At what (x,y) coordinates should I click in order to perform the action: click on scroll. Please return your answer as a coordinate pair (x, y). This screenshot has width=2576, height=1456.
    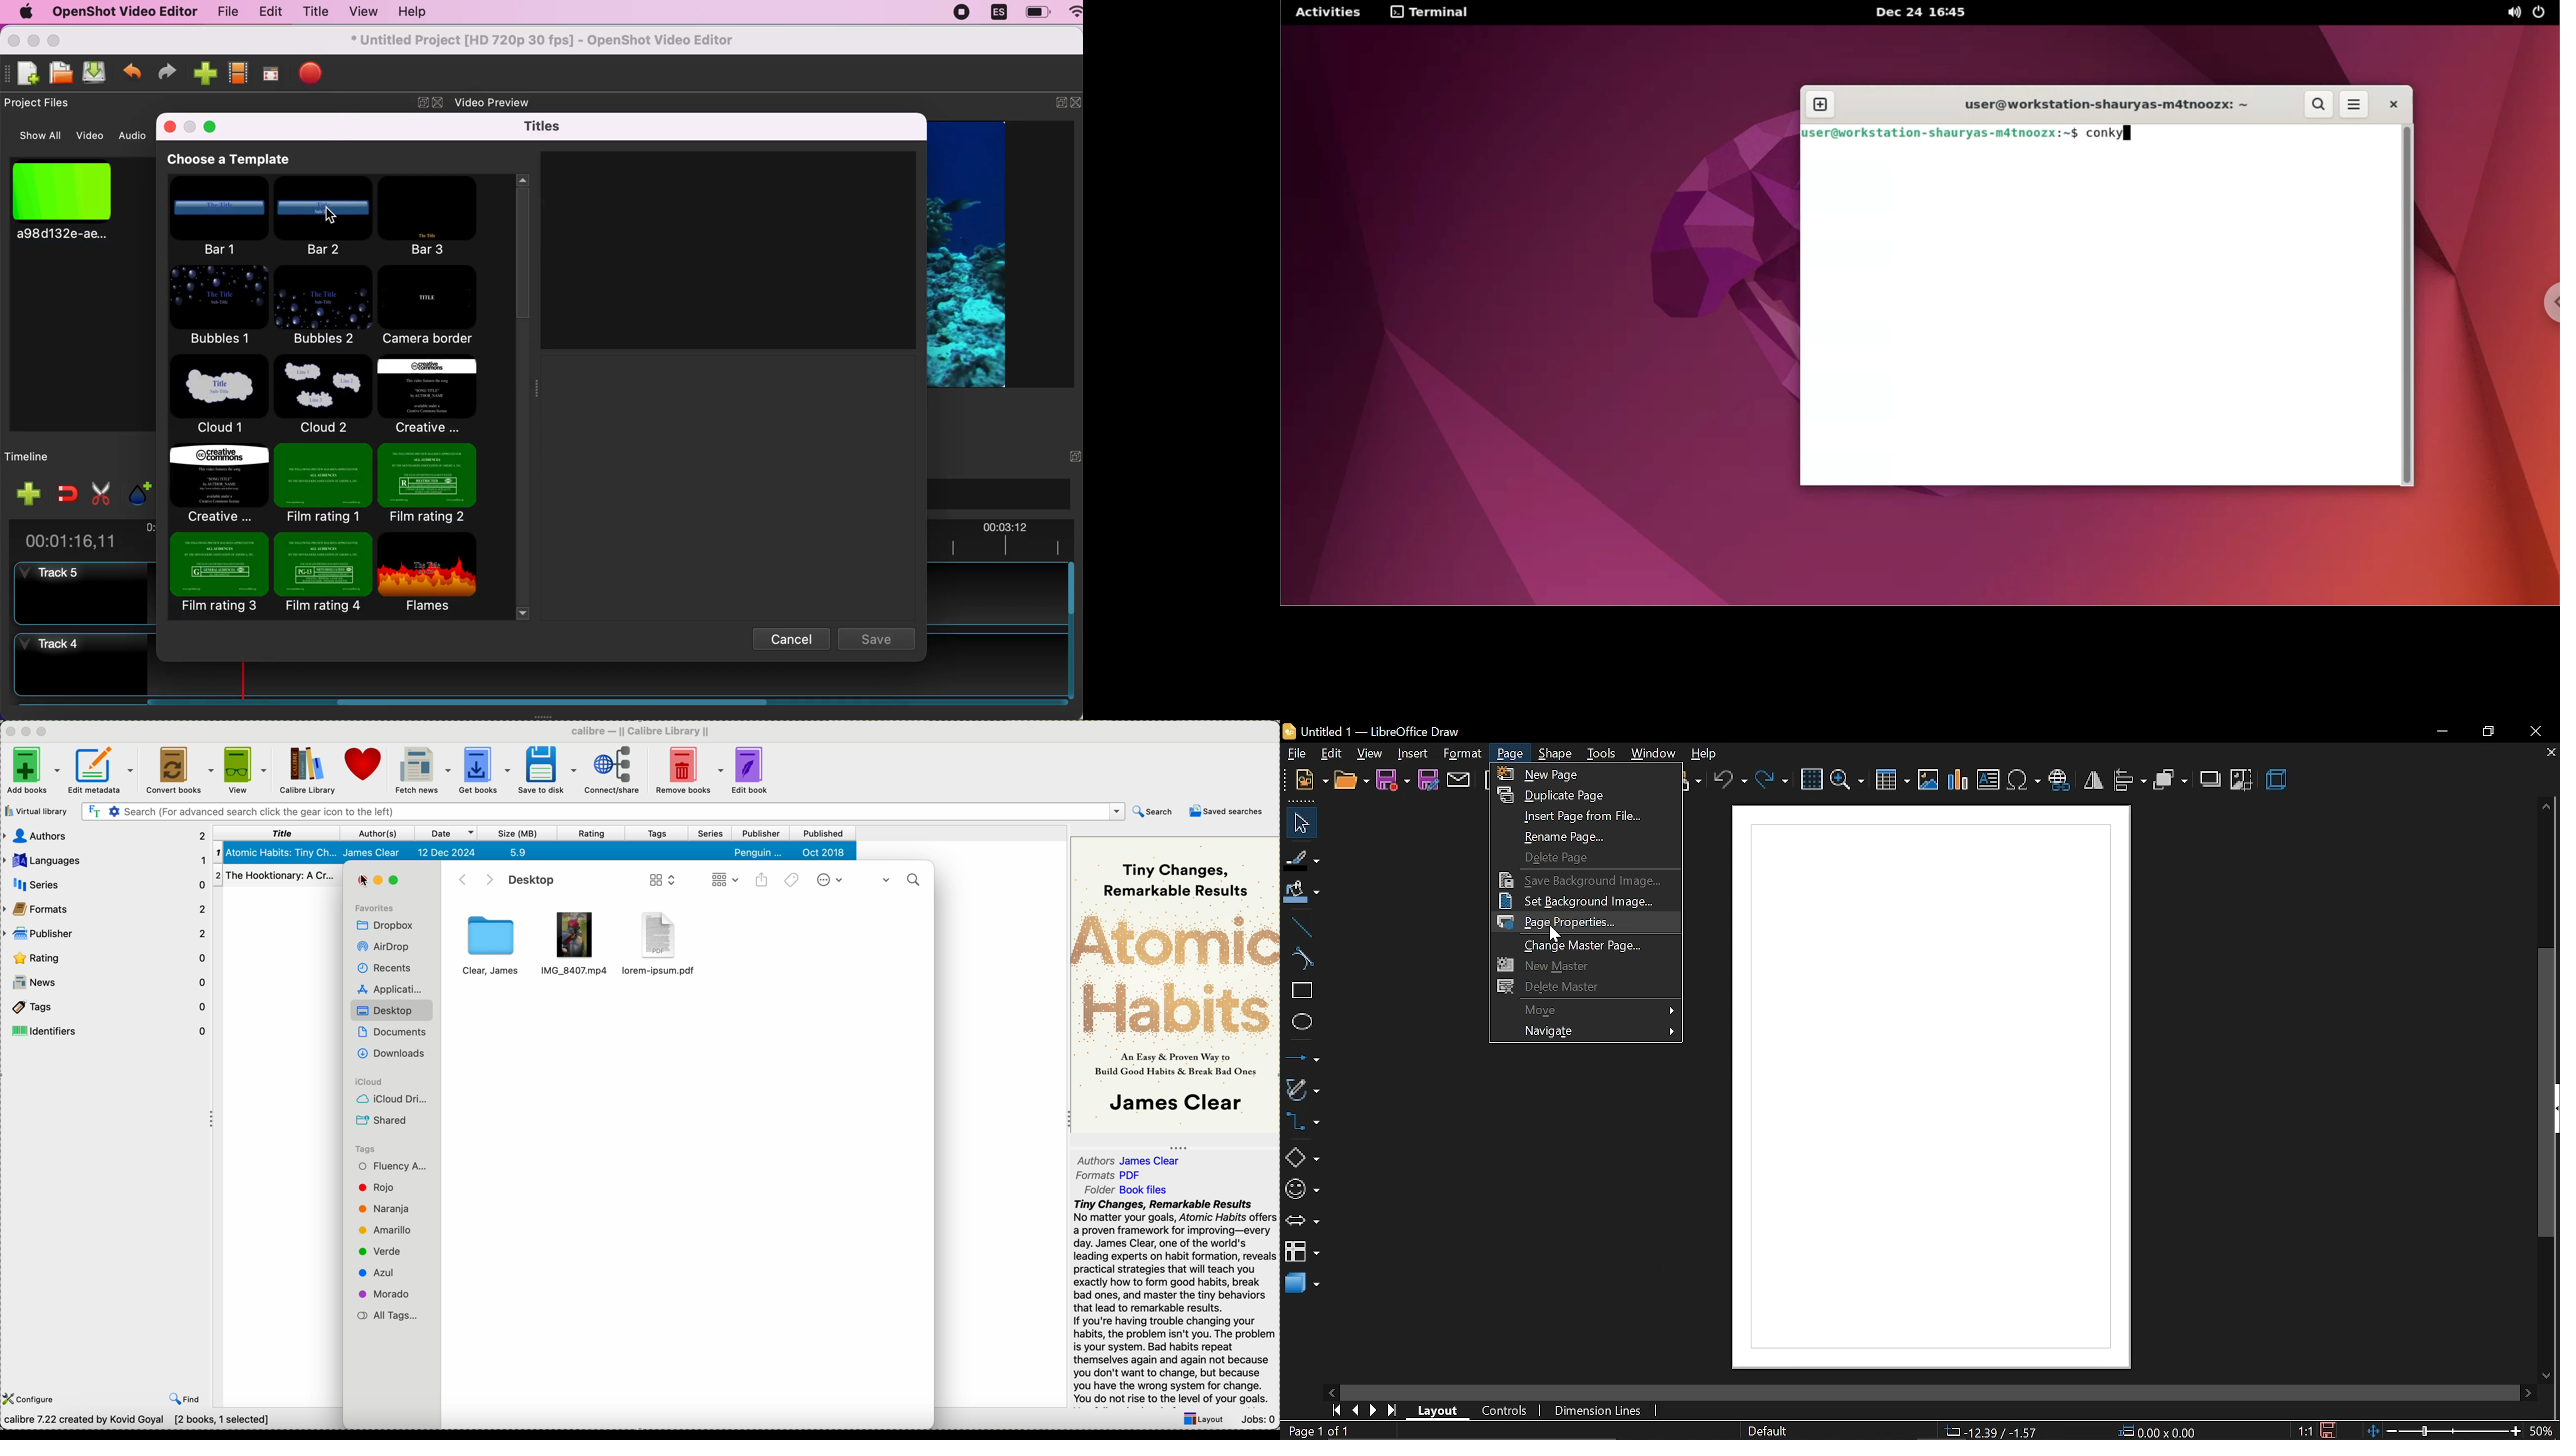
    Looking at the image, I should click on (1921, 1388).